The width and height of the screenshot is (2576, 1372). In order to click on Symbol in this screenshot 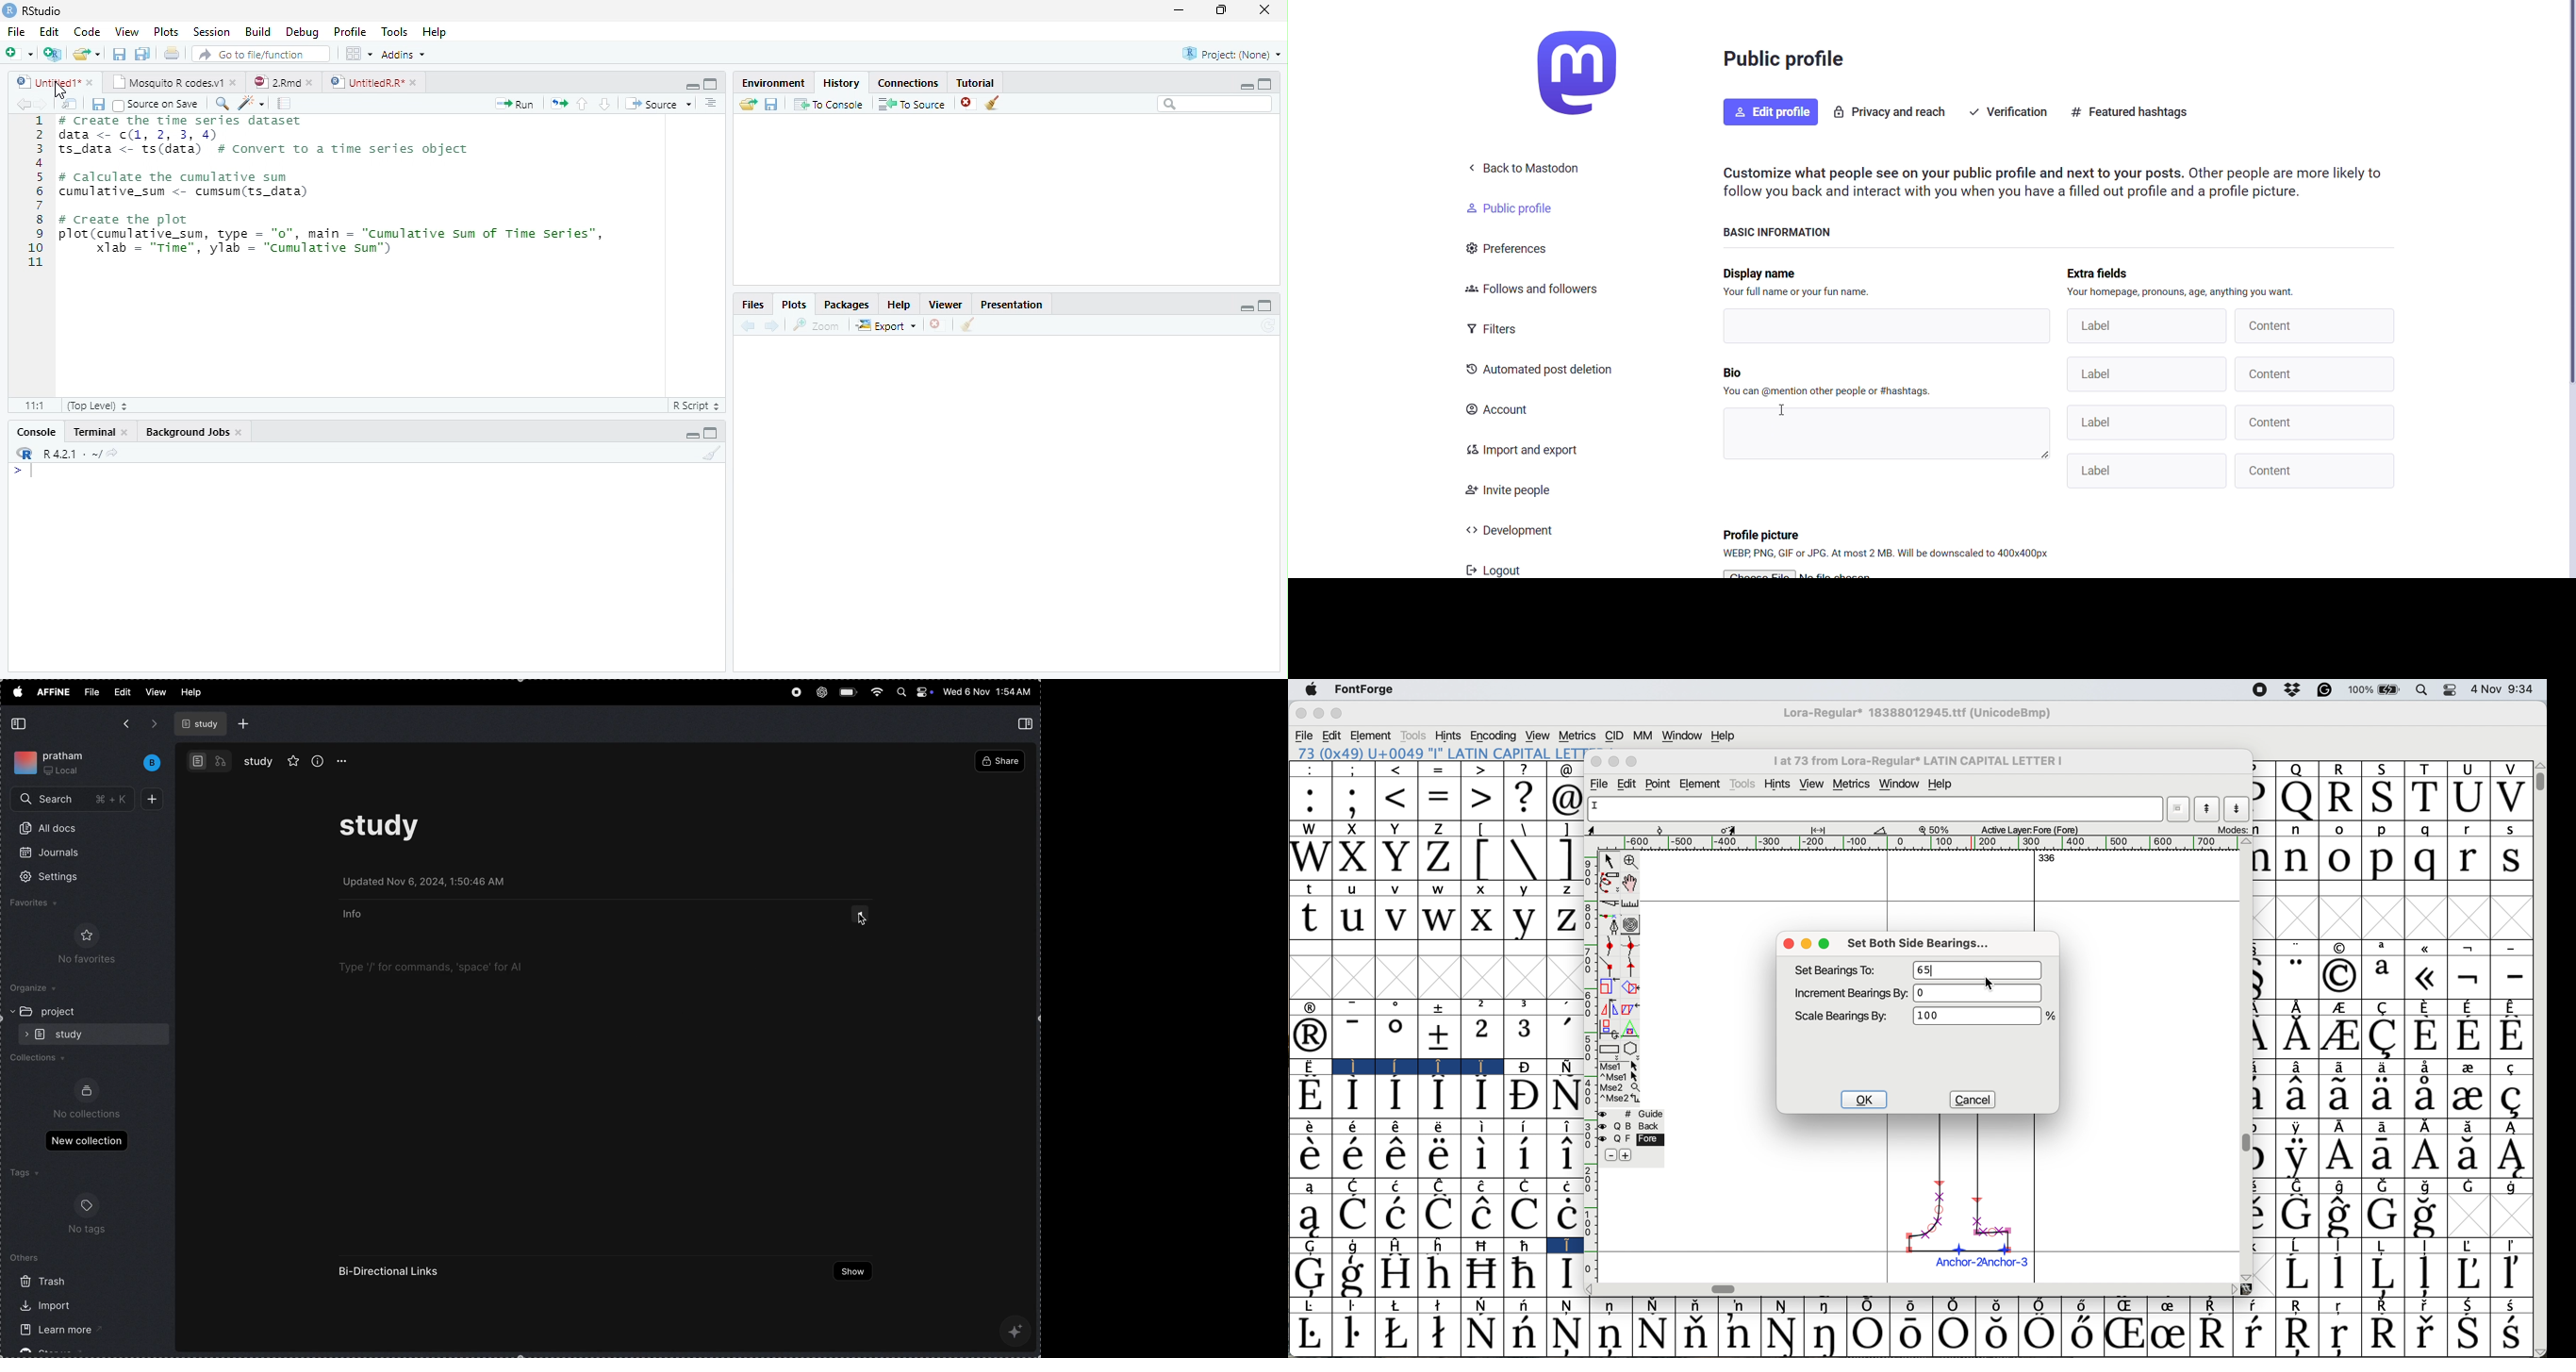, I will do `click(2385, 1156)`.